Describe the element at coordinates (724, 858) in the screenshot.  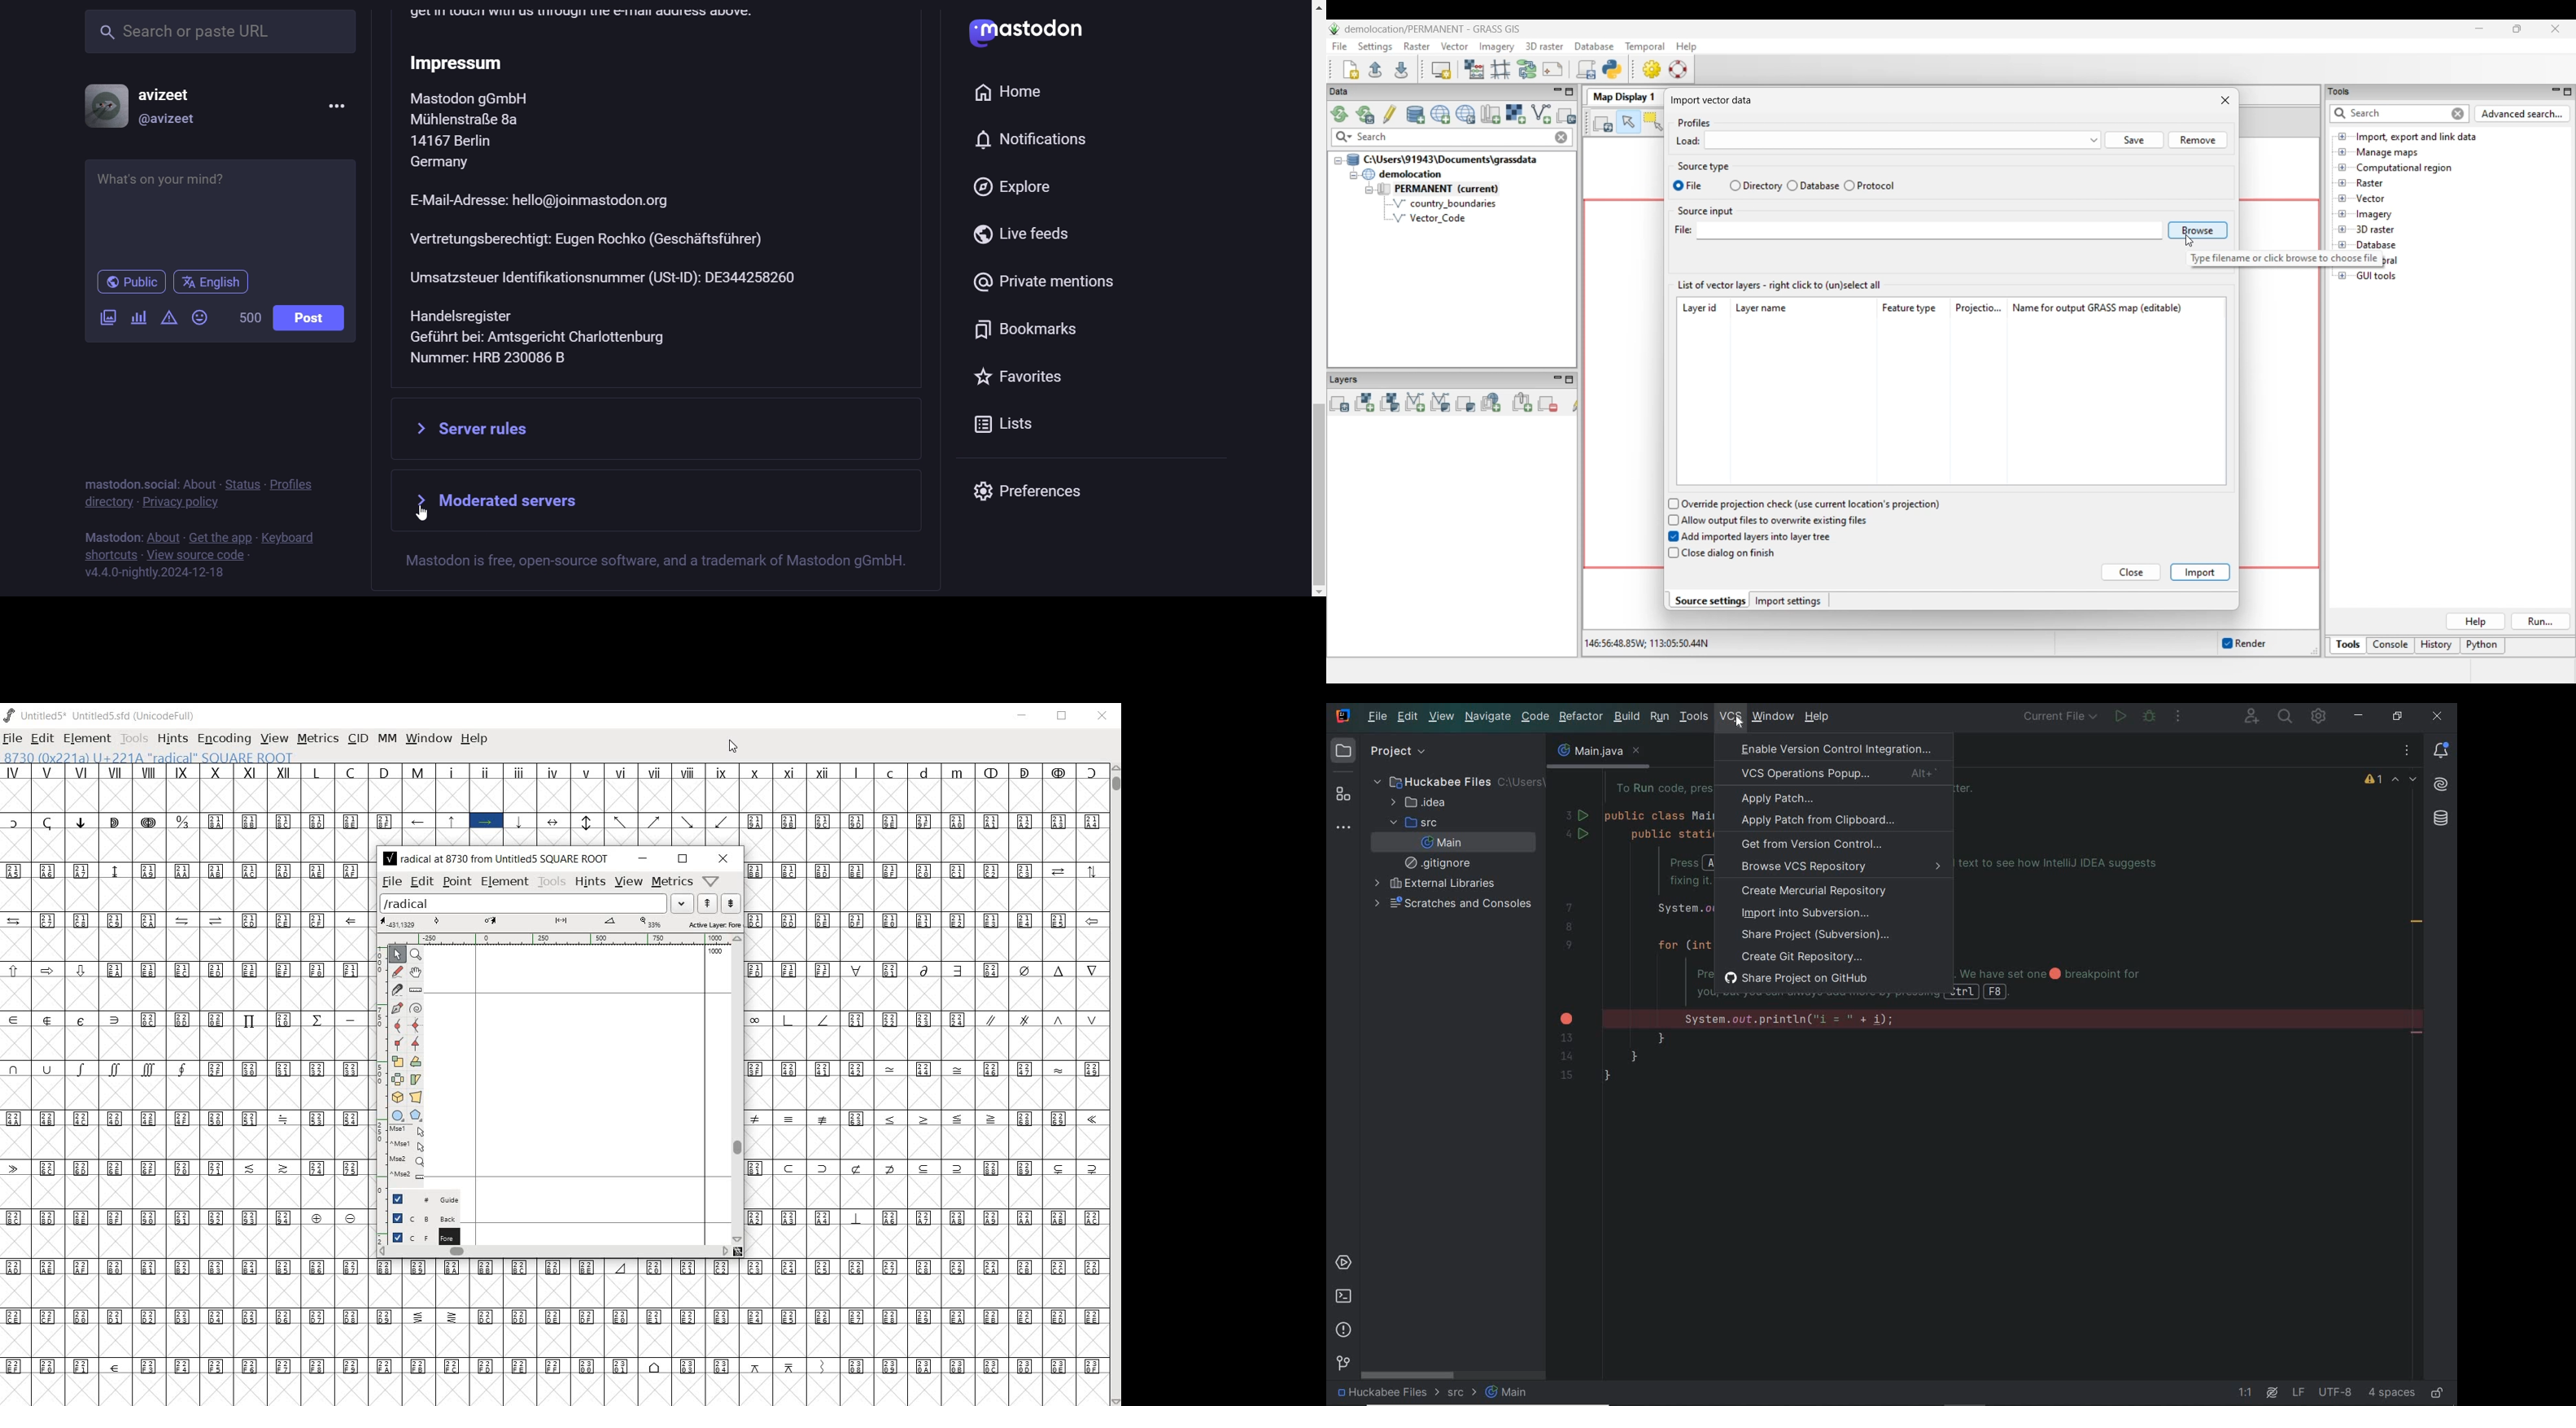
I see `close` at that location.